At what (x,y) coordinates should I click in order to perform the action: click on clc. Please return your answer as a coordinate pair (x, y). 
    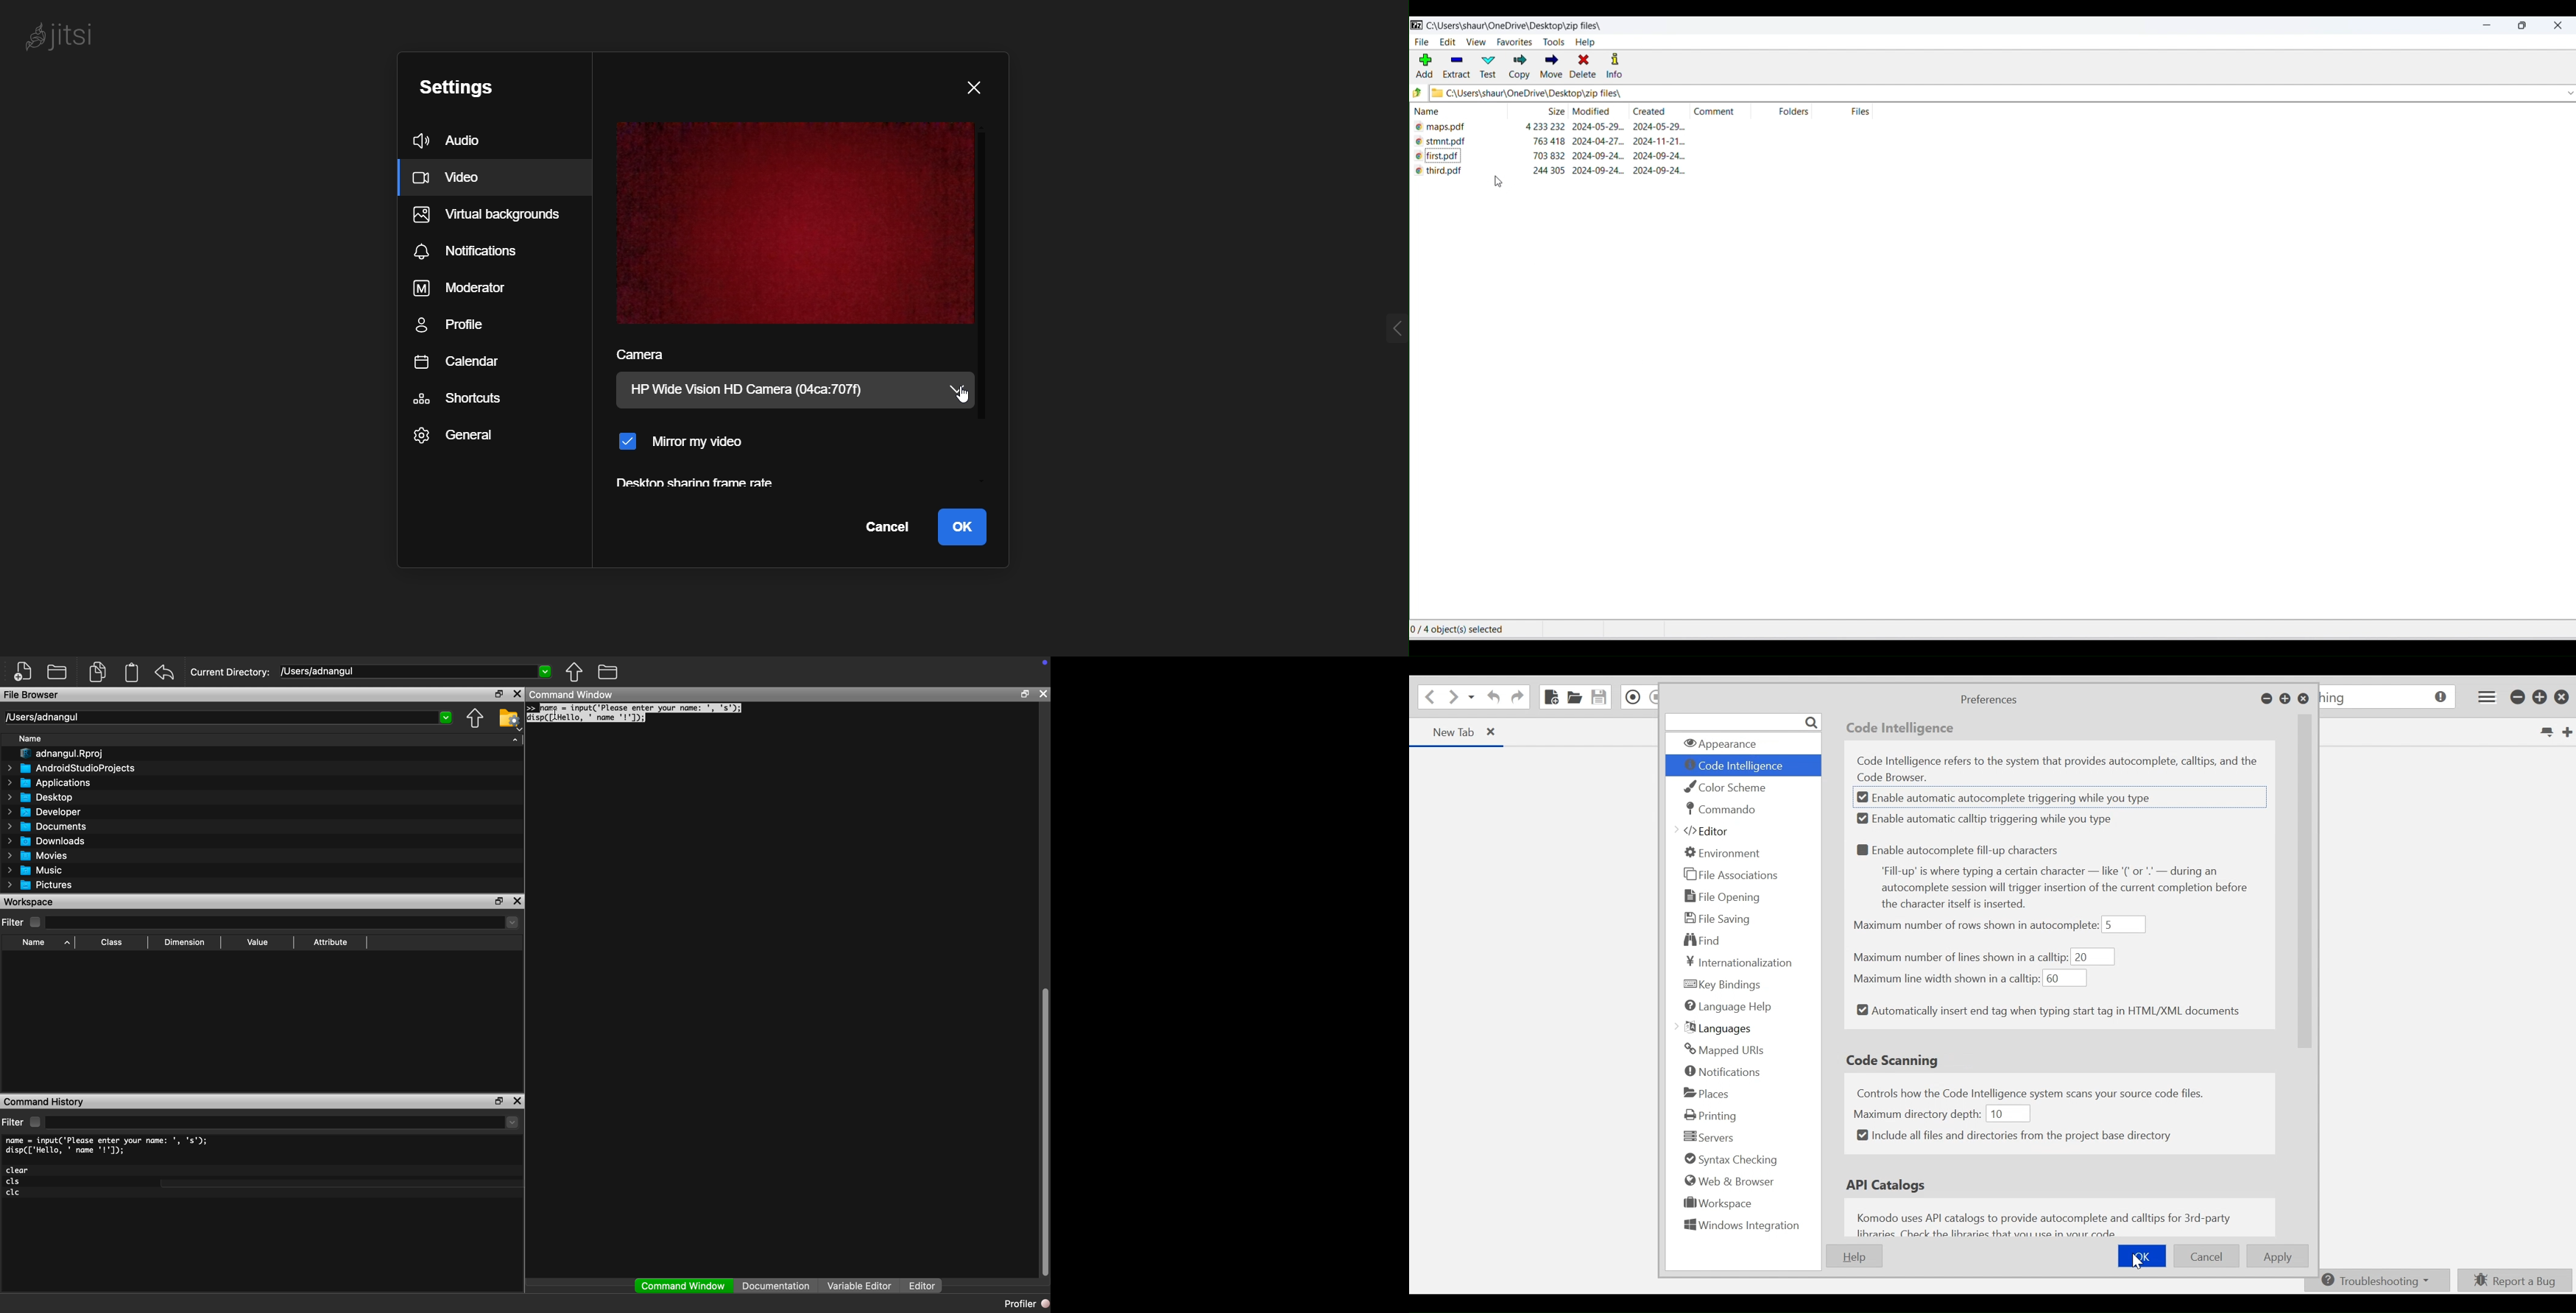
    Looking at the image, I should click on (14, 1193).